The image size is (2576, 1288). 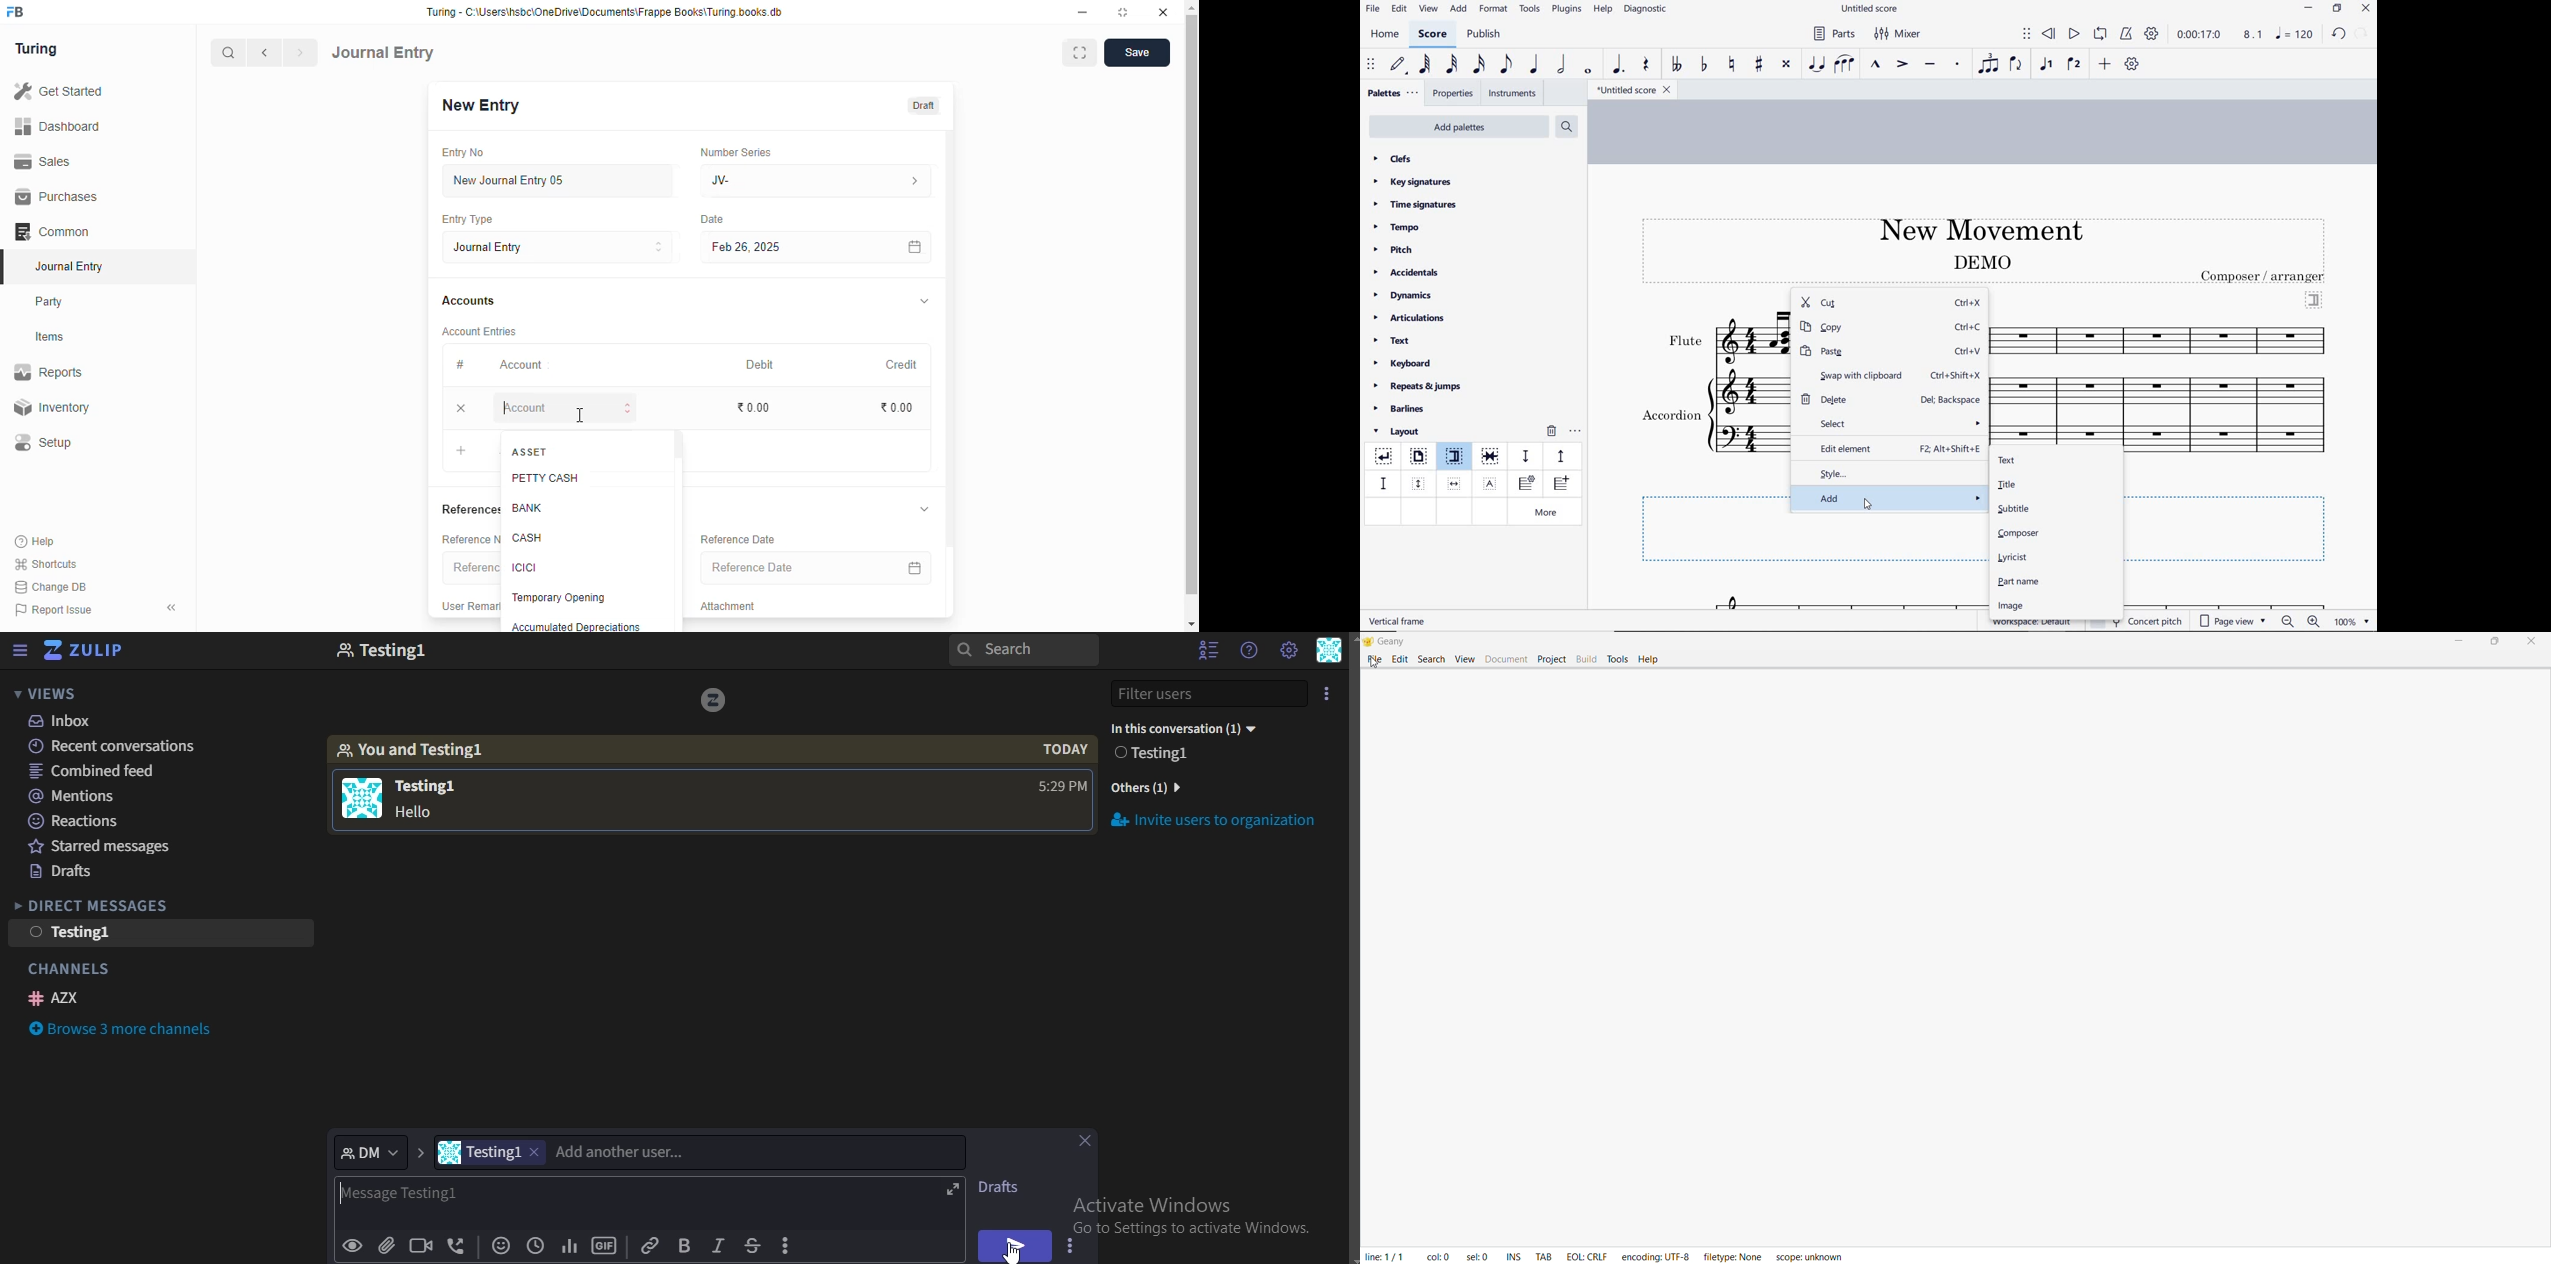 What do you see at coordinates (470, 606) in the screenshot?
I see `user remark` at bounding box center [470, 606].